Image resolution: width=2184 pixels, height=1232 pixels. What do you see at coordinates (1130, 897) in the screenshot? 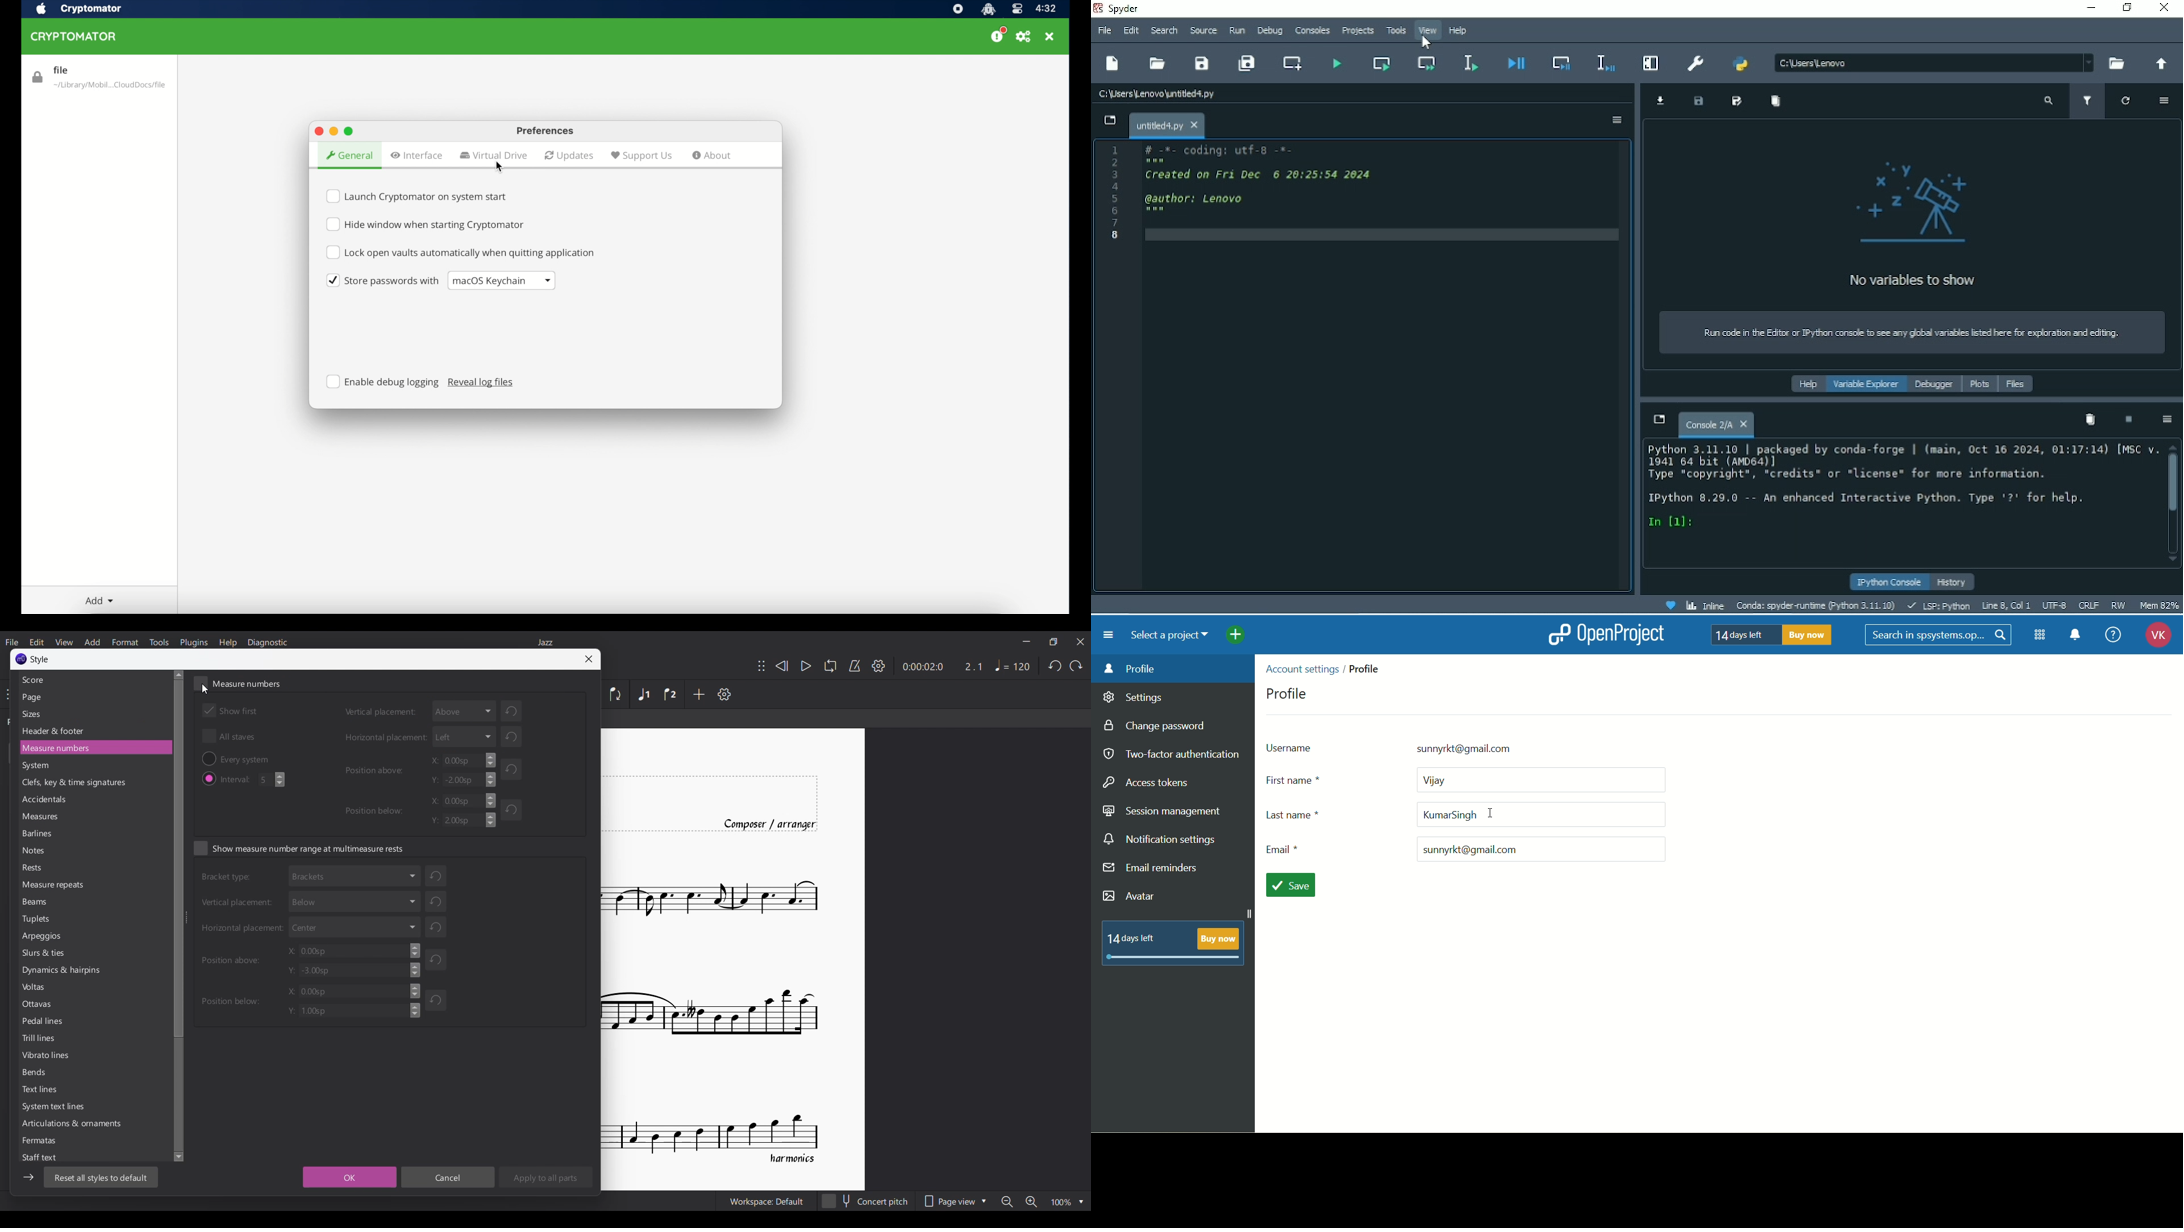
I see `avatar` at bounding box center [1130, 897].